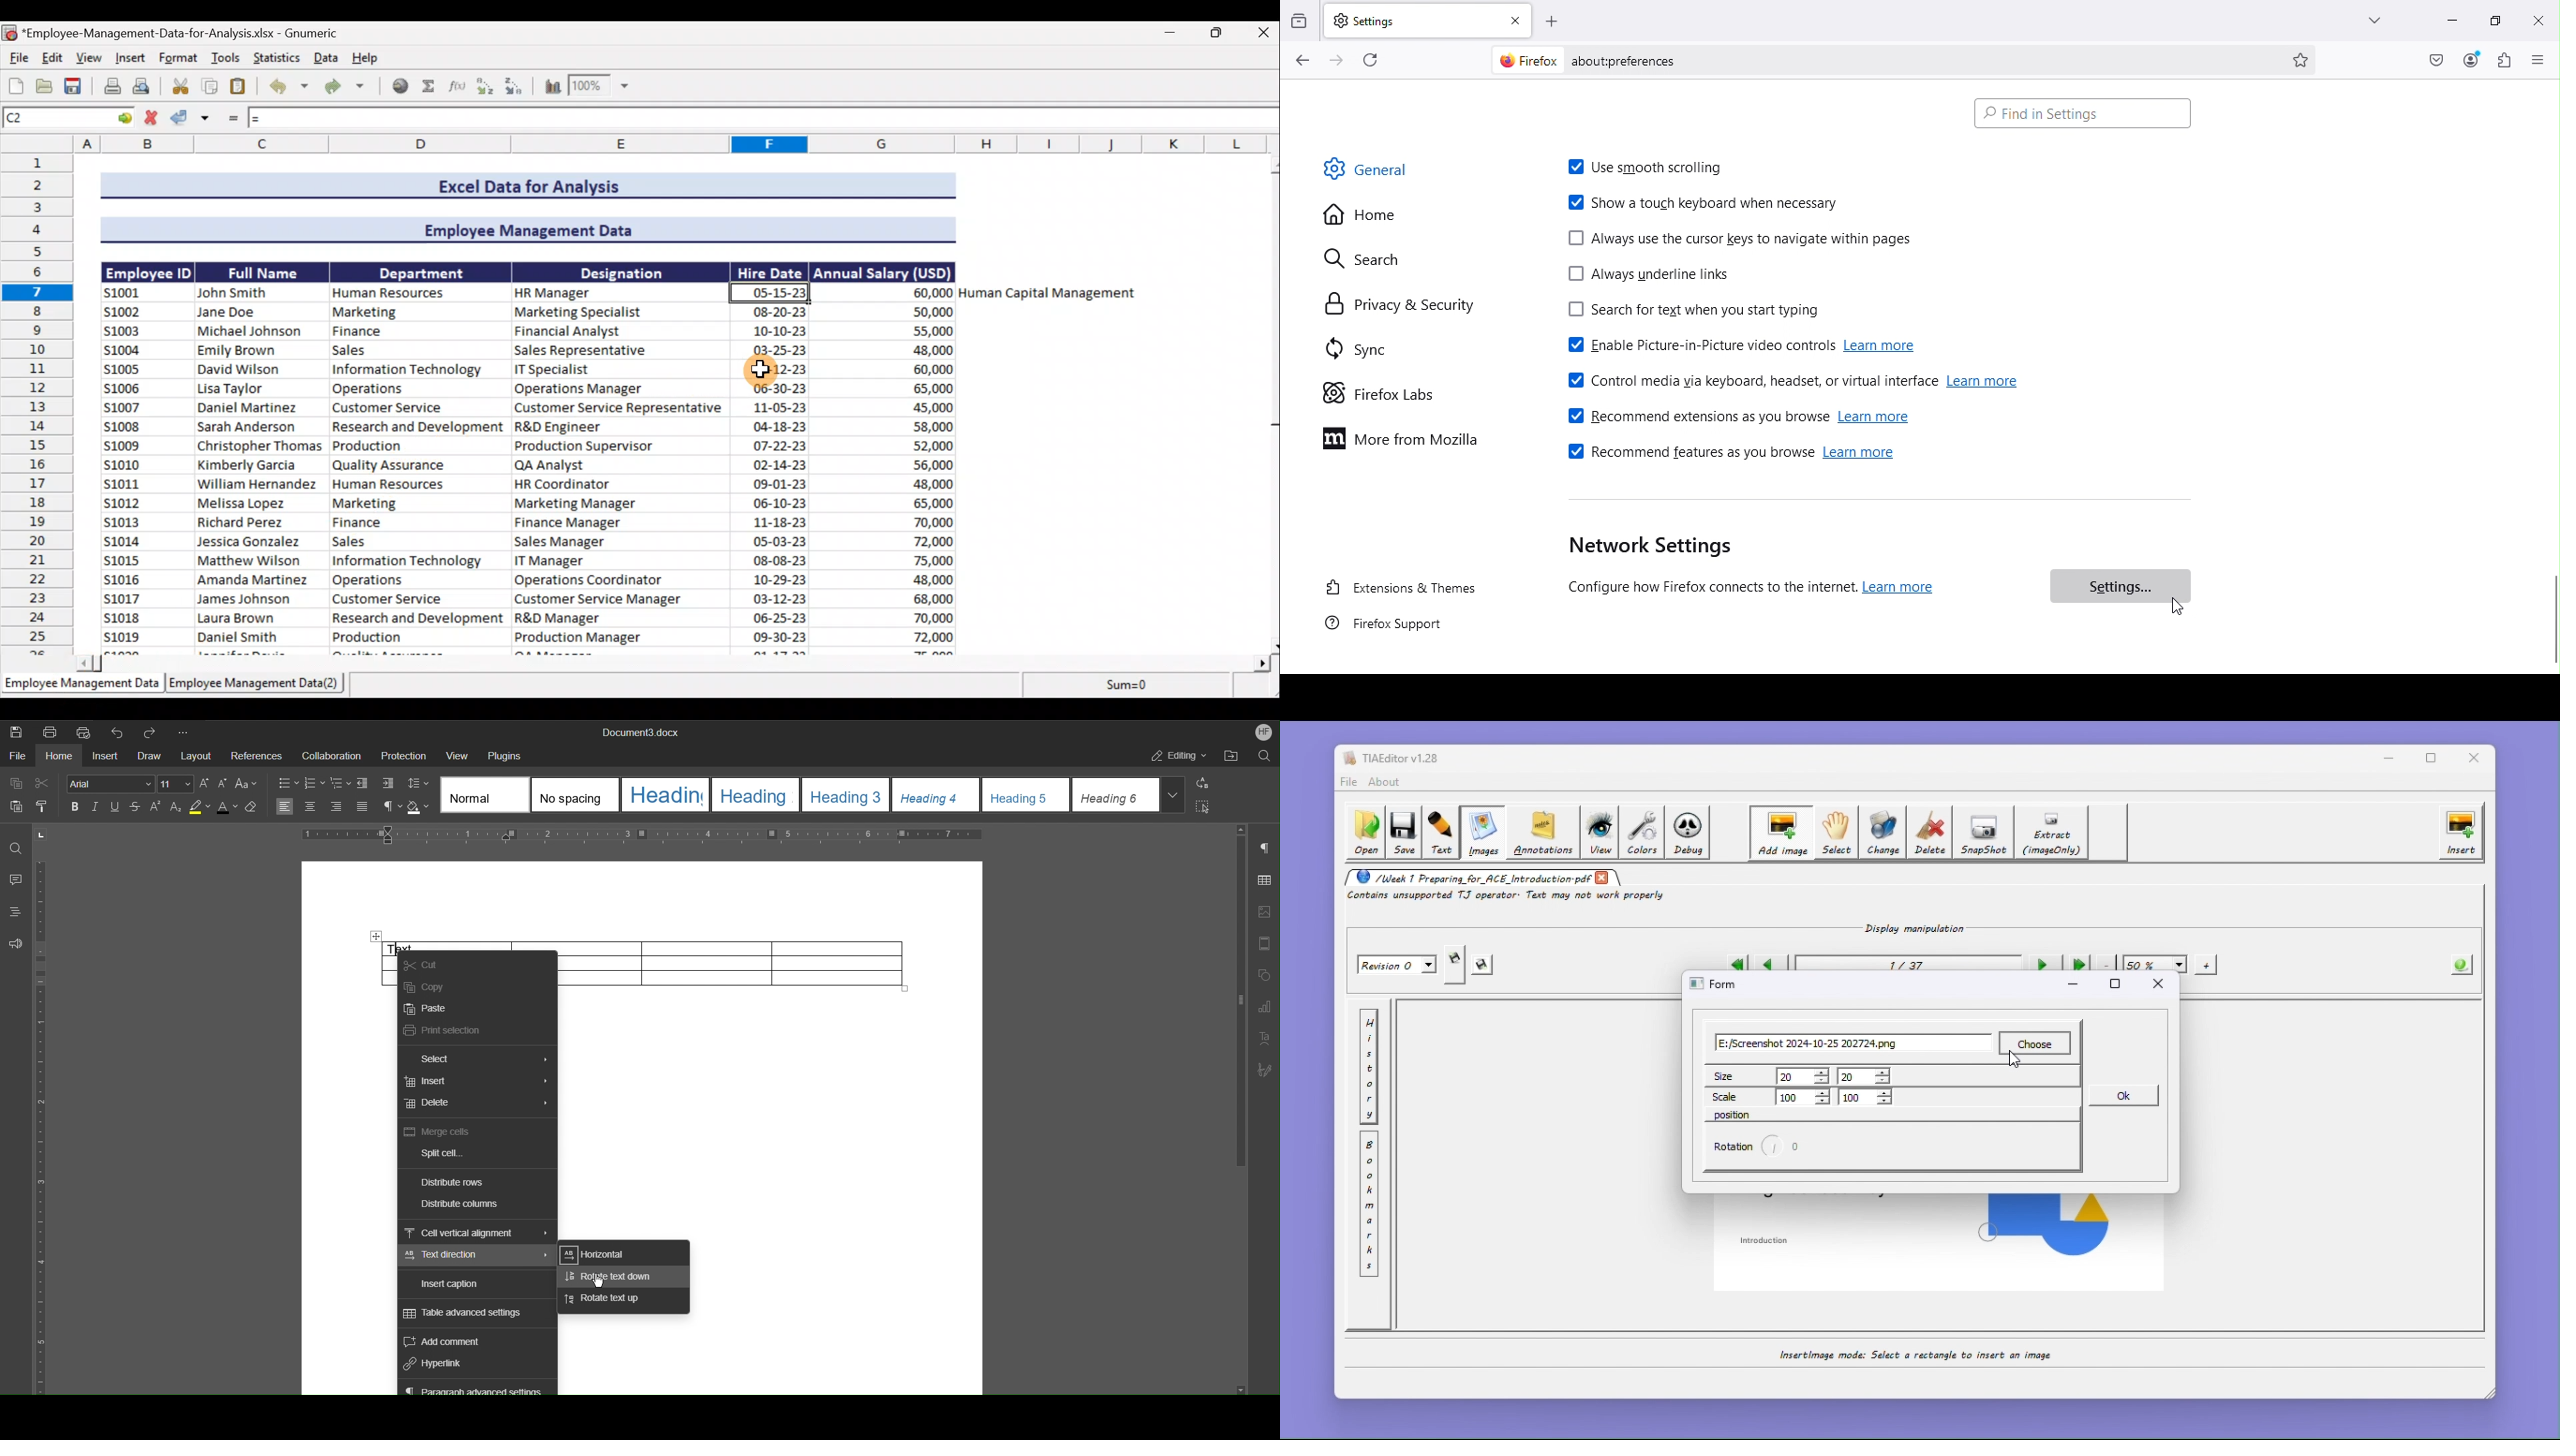 The height and width of the screenshot is (1456, 2576). Describe the element at coordinates (1241, 829) in the screenshot. I see `scroll up` at that location.